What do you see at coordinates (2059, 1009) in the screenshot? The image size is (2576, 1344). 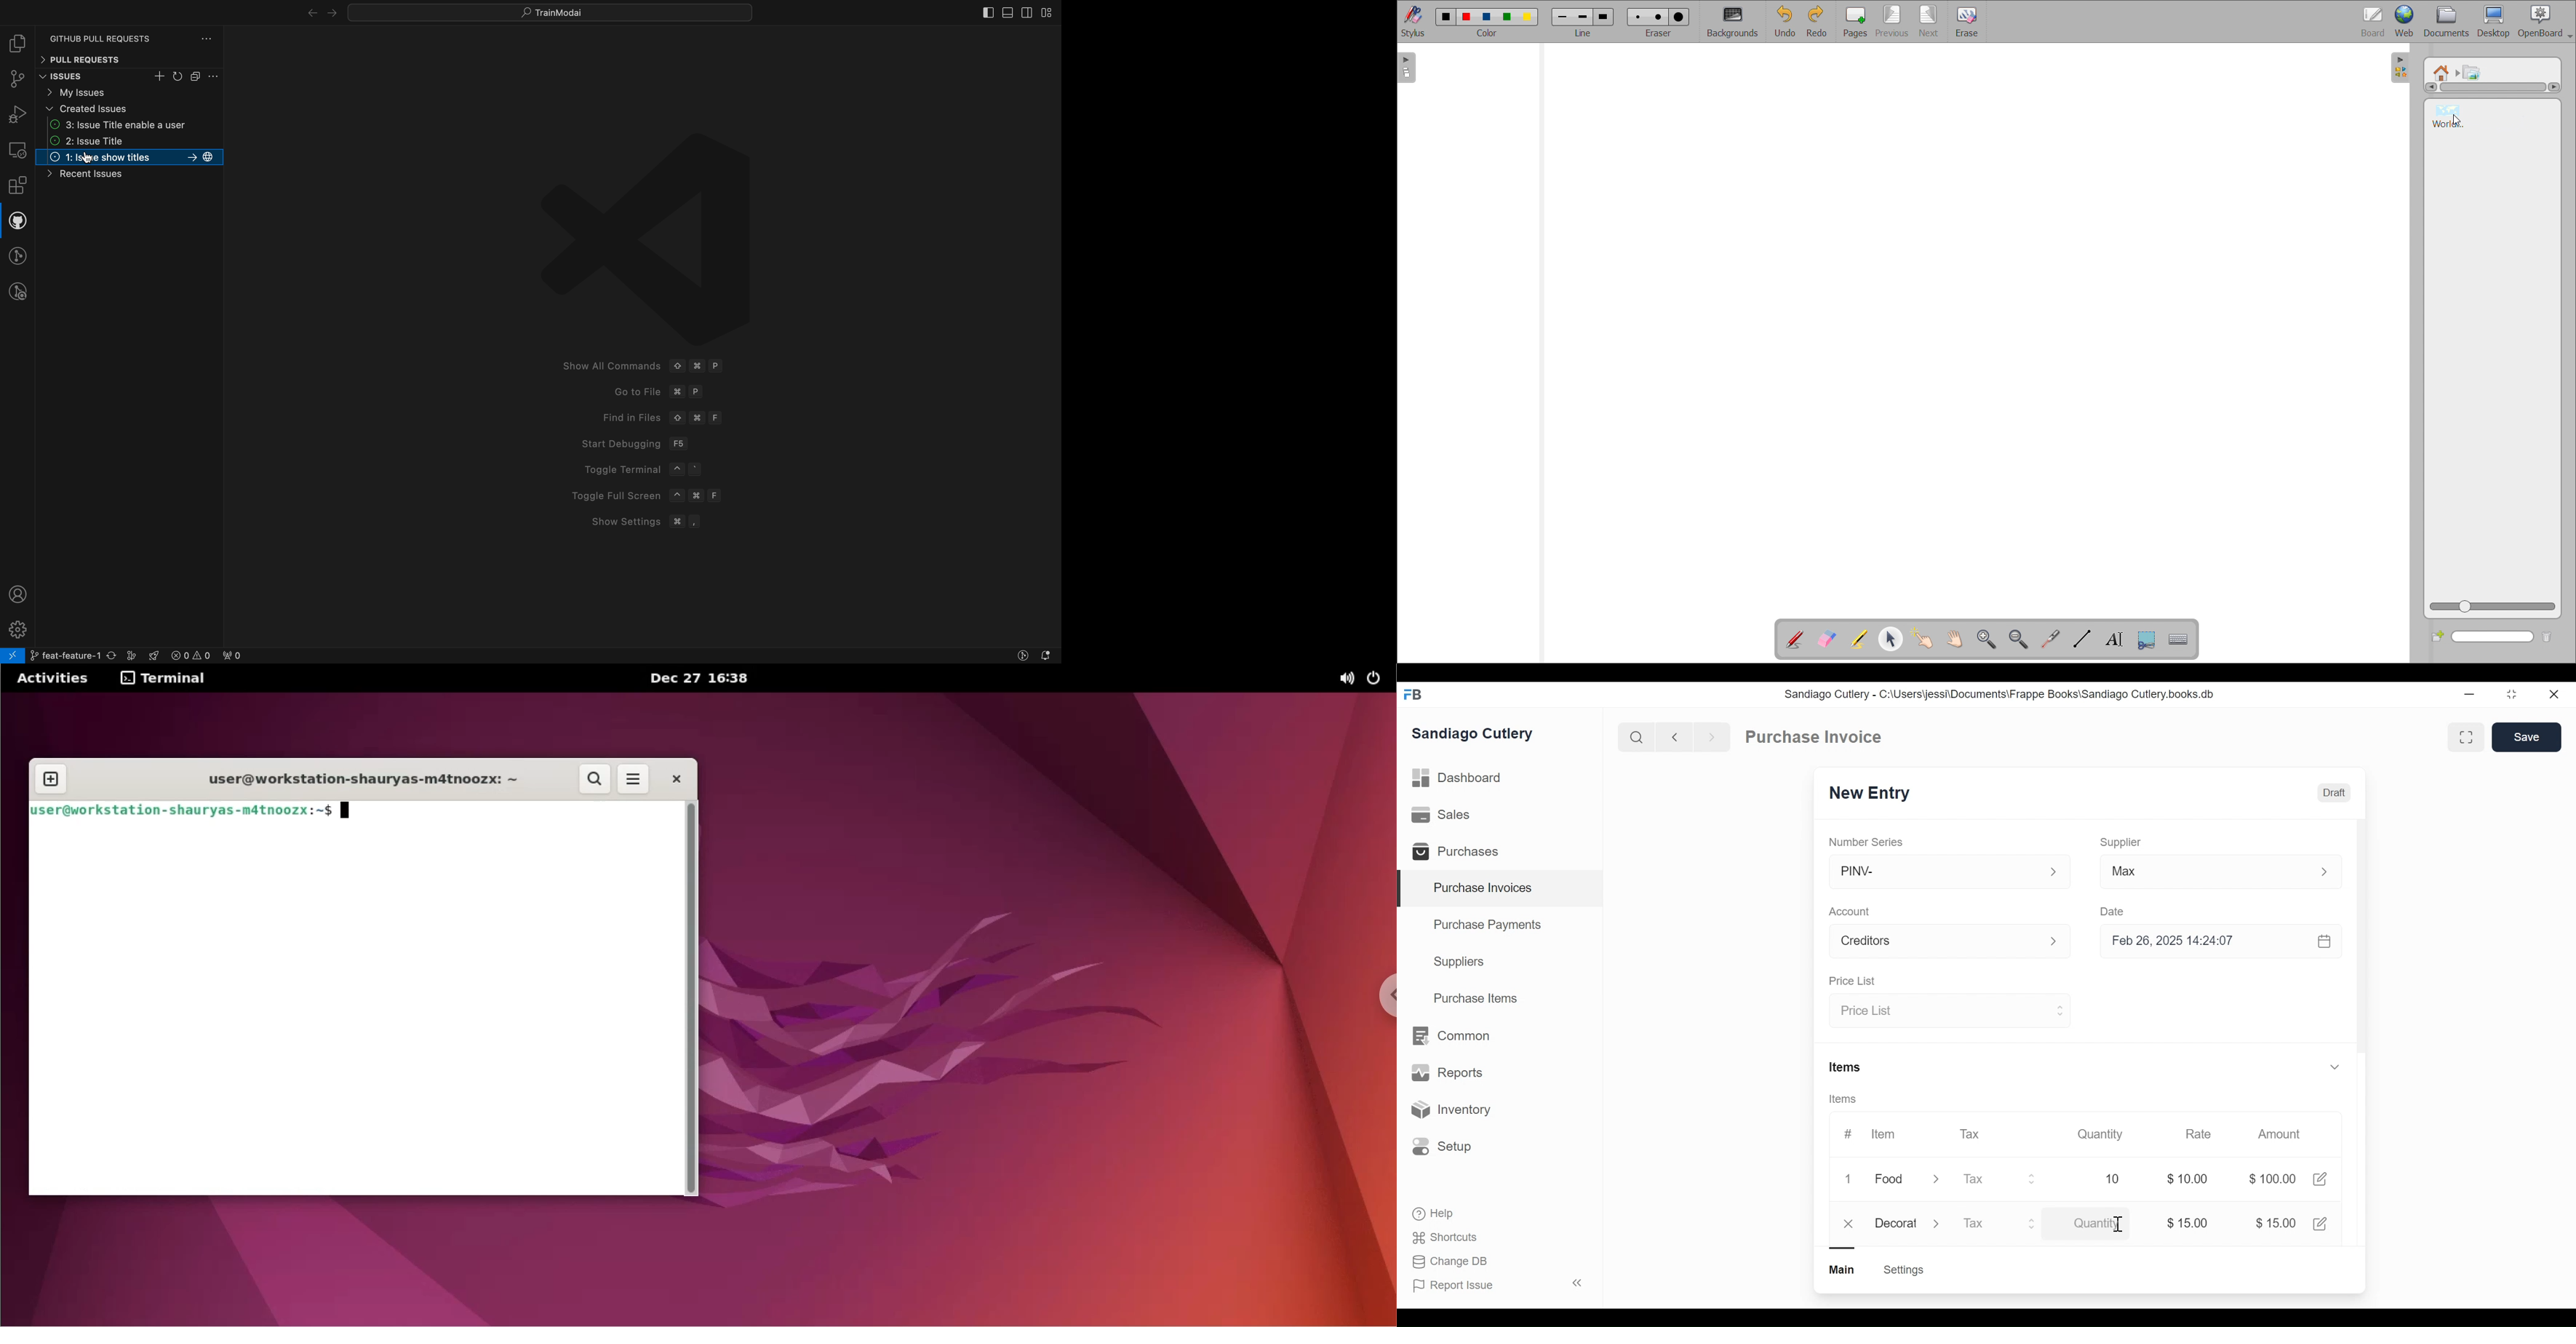 I see `Expand` at bounding box center [2059, 1009].